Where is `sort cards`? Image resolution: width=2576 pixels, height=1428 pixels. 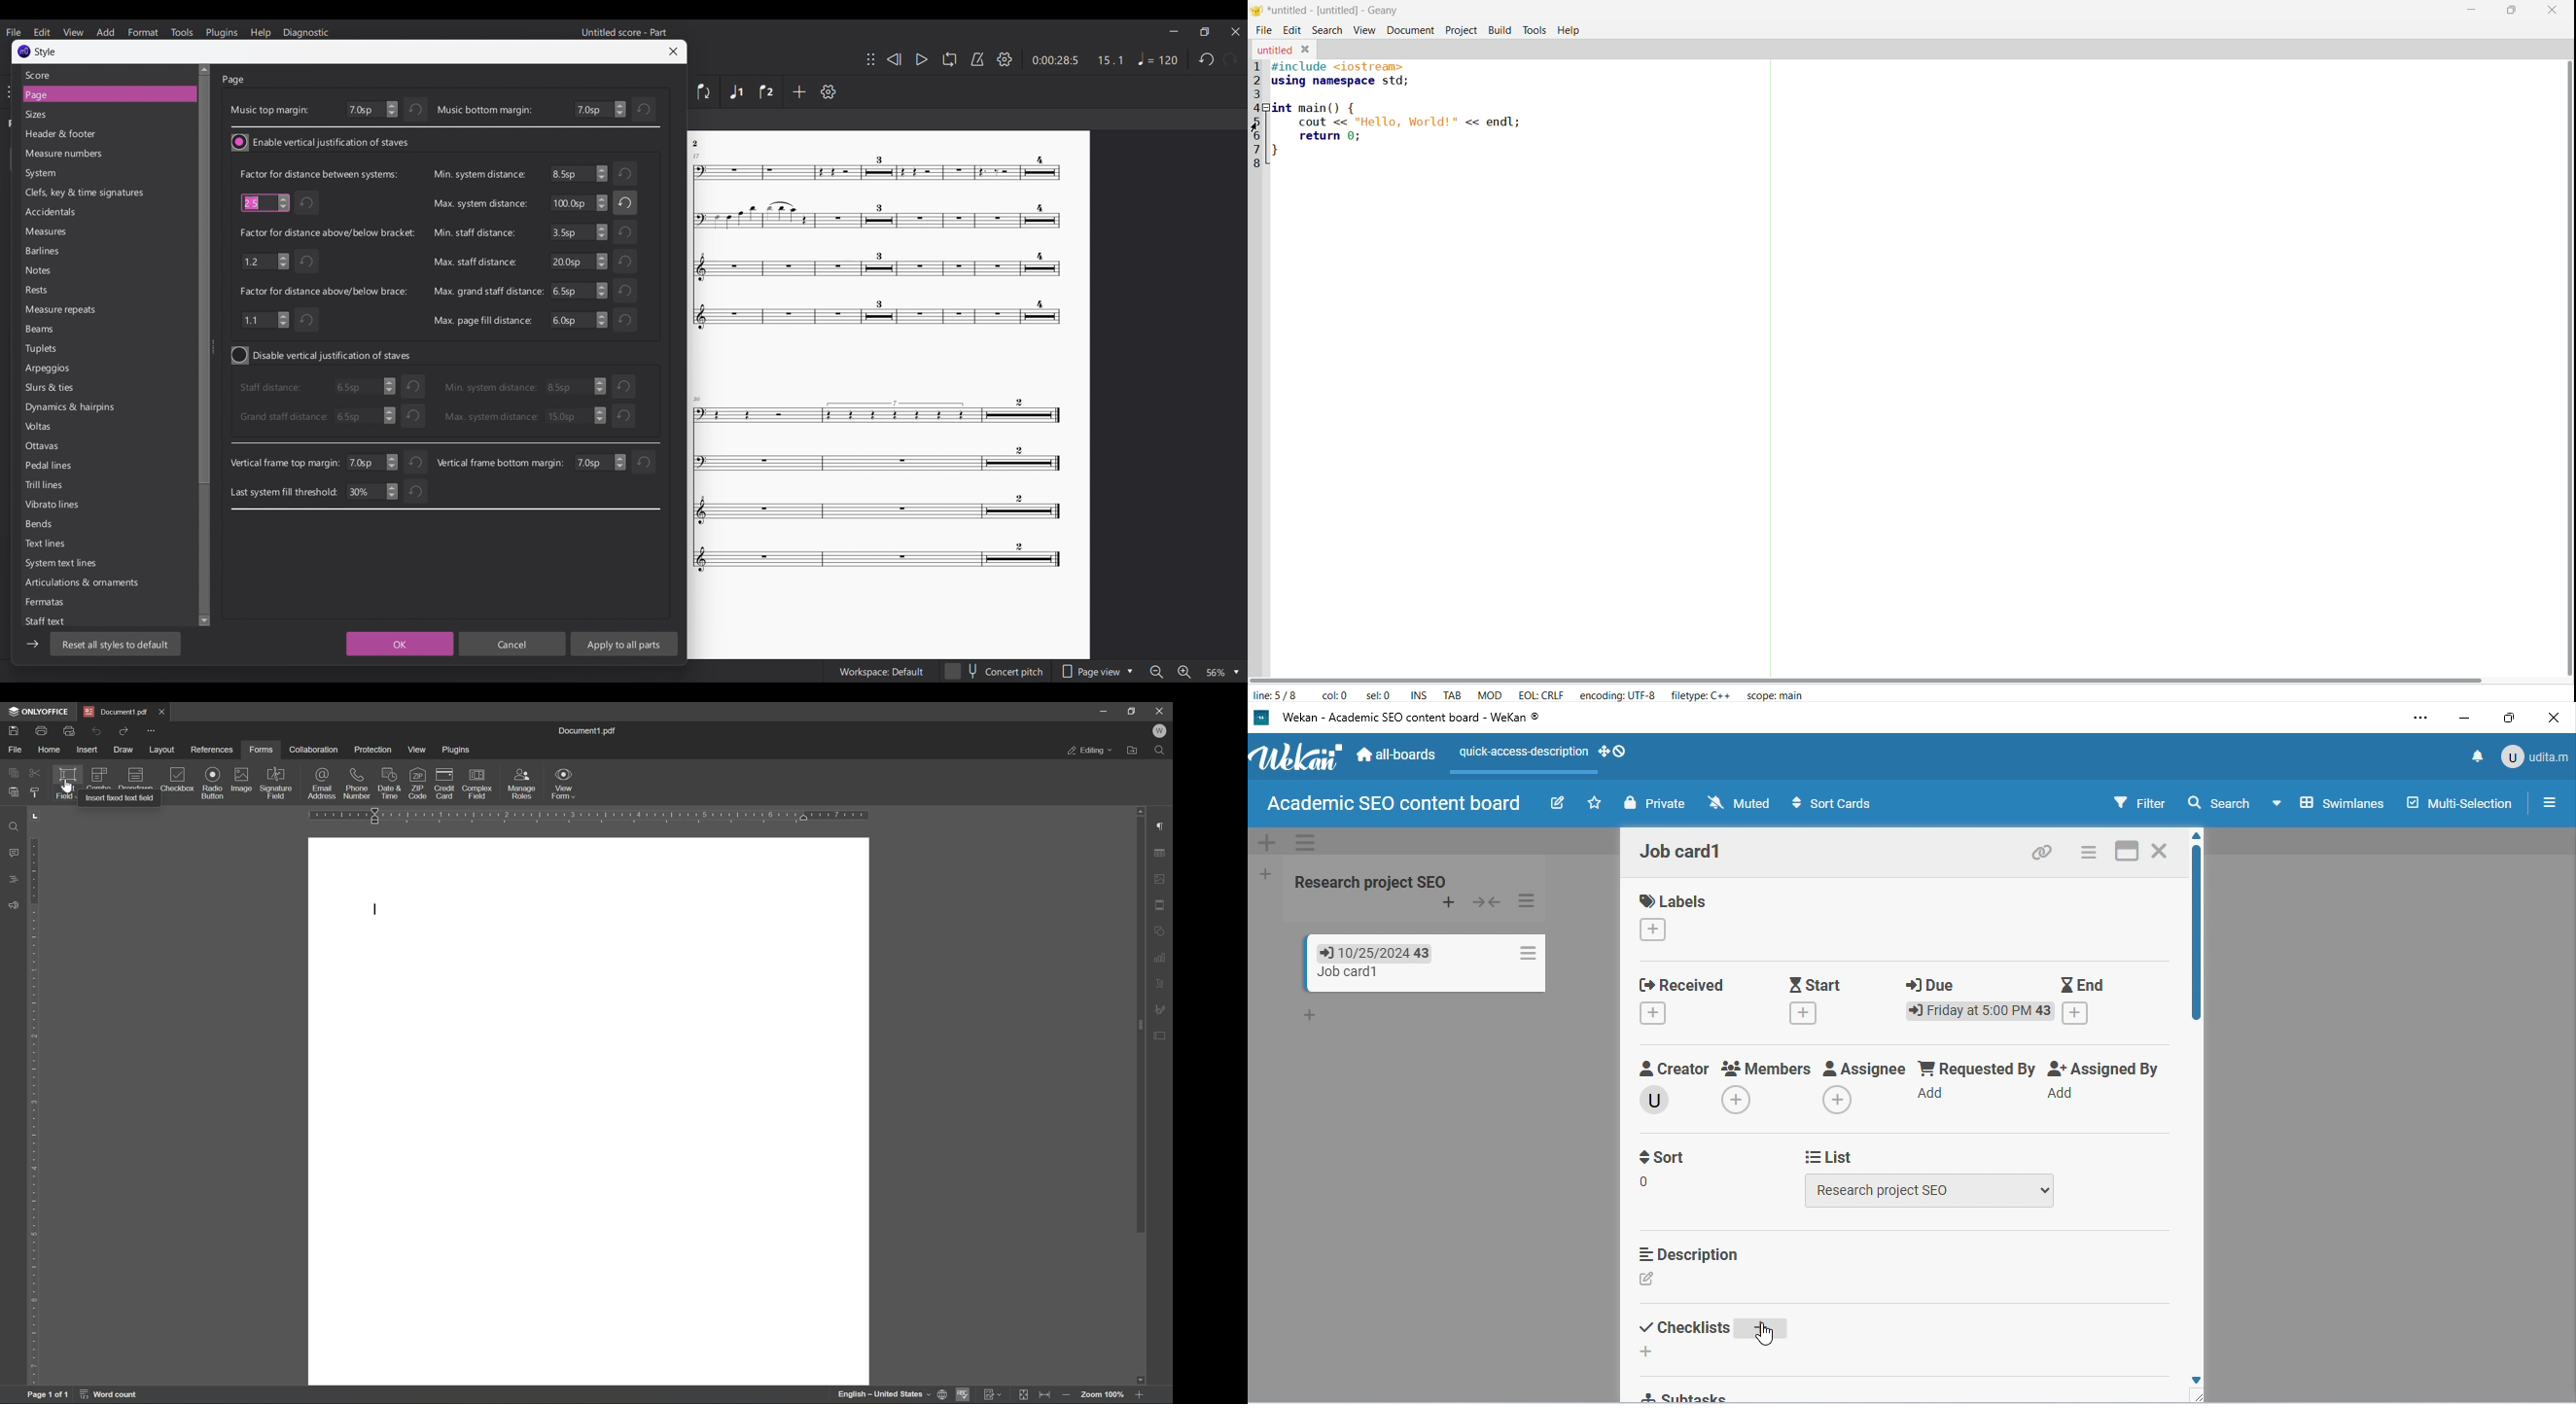
sort cards is located at coordinates (1834, 804).